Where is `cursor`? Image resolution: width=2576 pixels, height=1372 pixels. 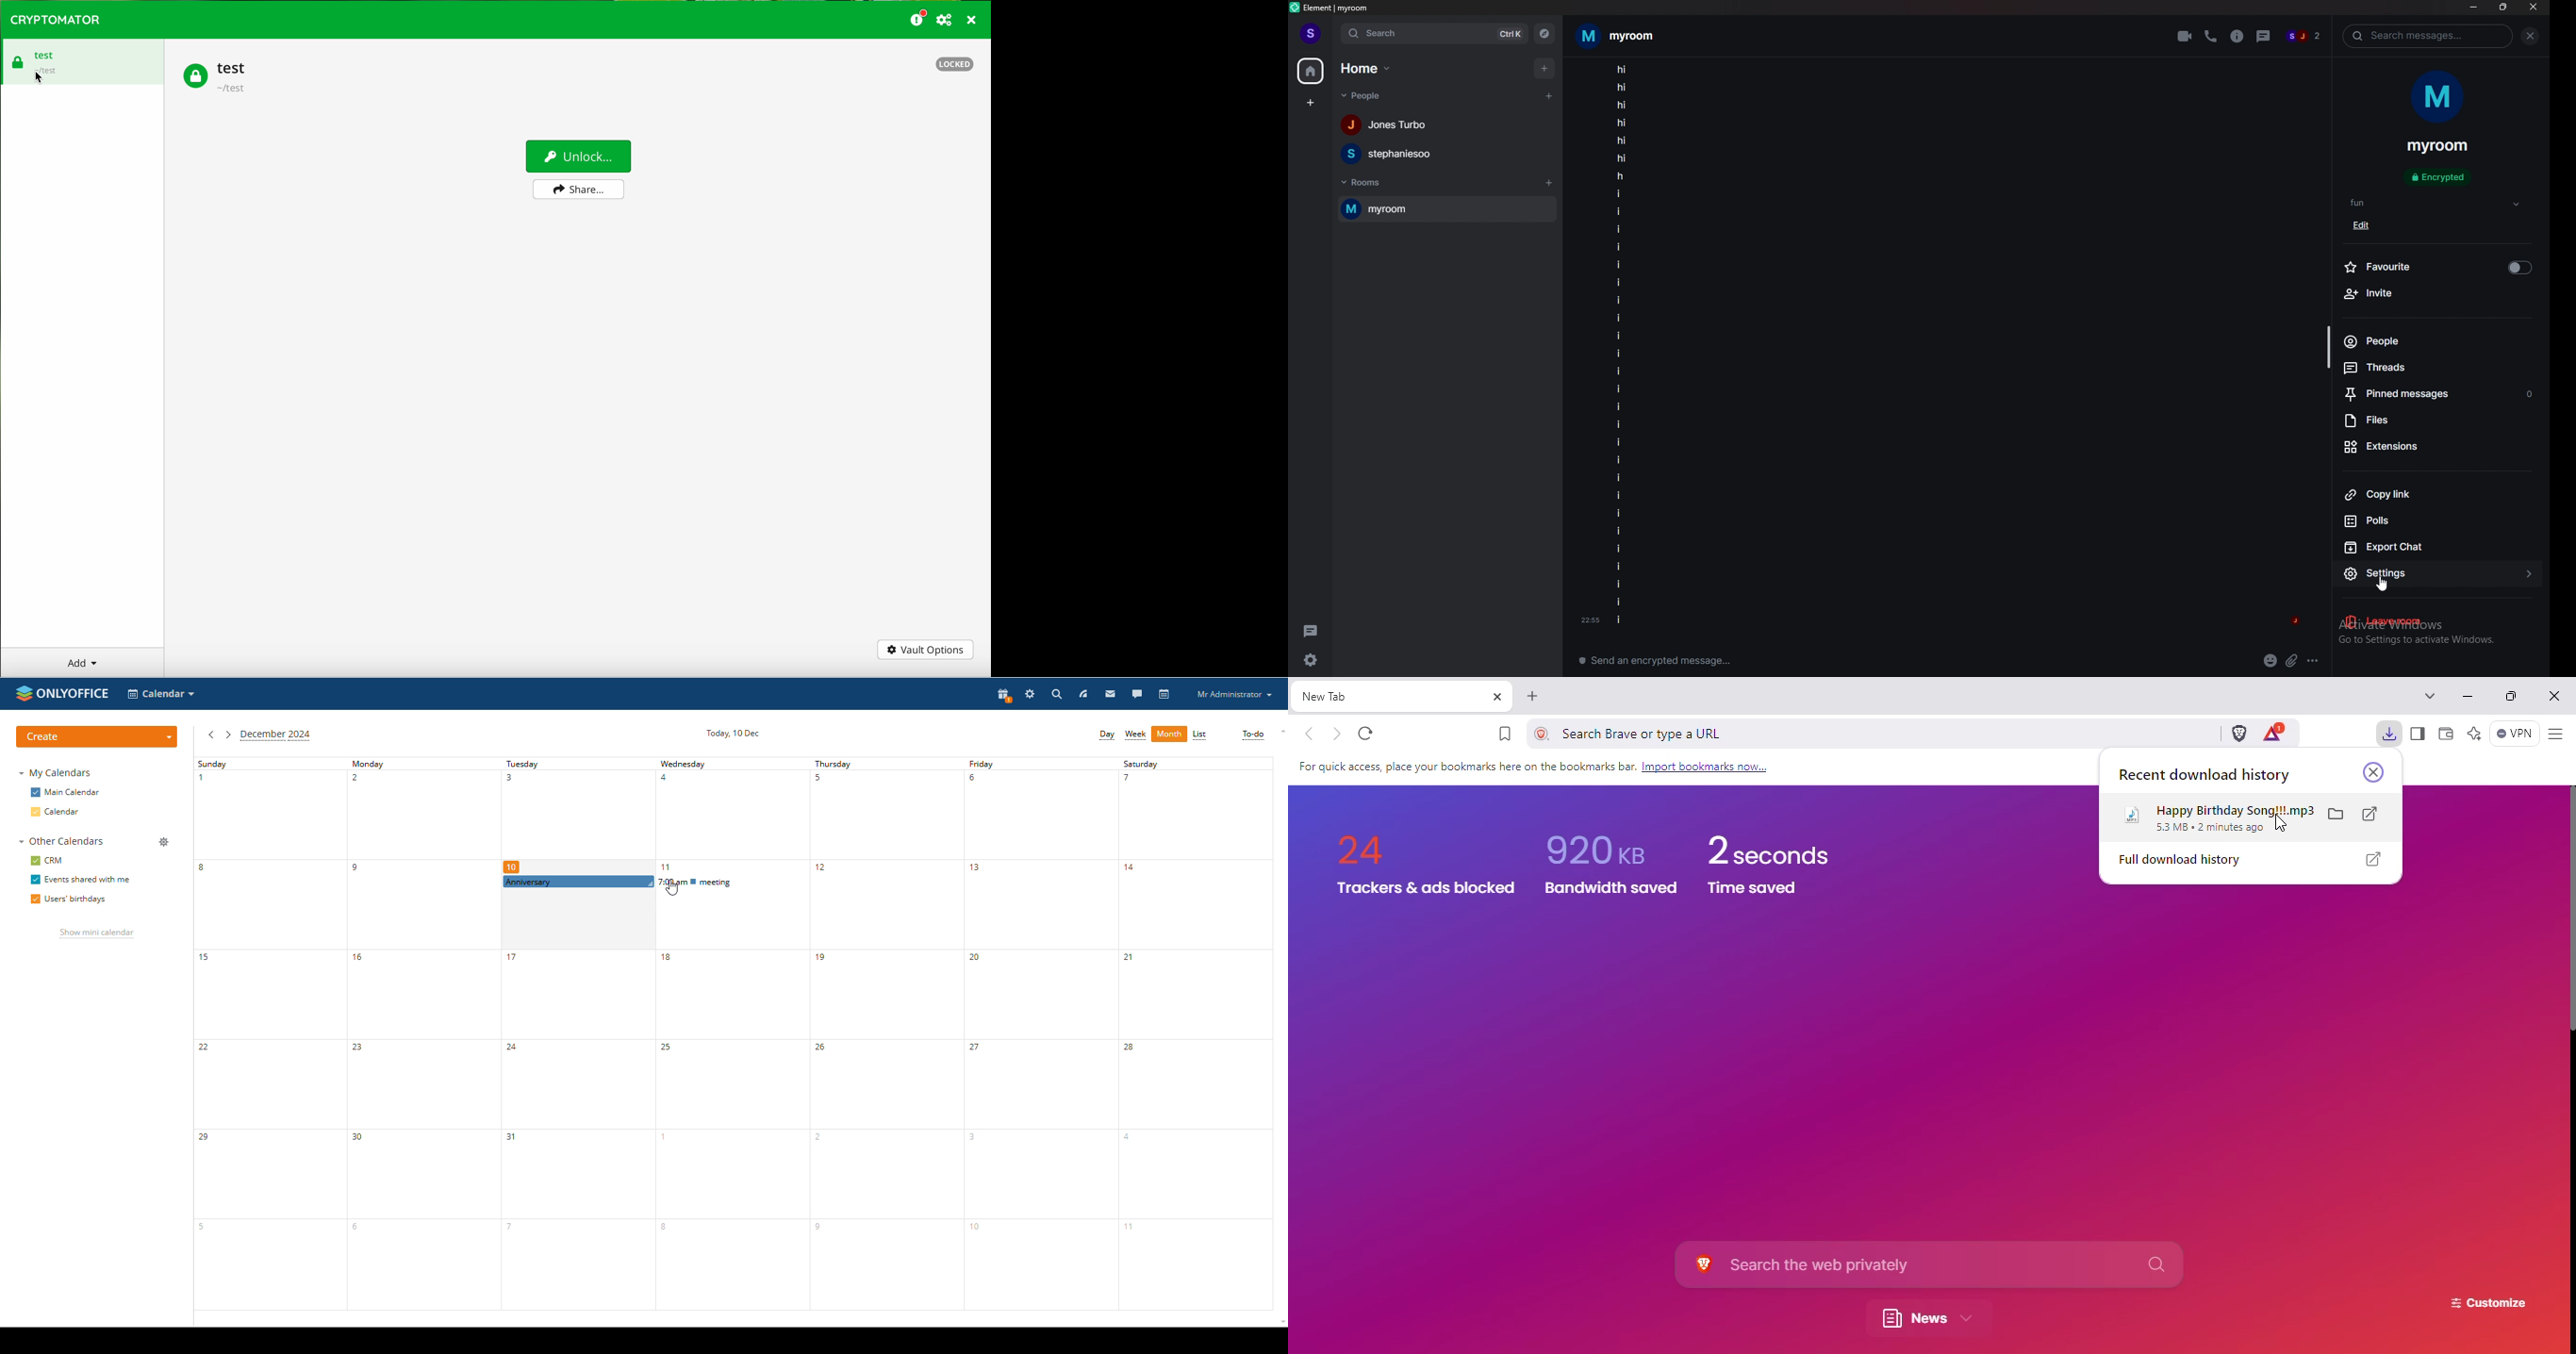 cursor is located at coordinates (2385, 586).